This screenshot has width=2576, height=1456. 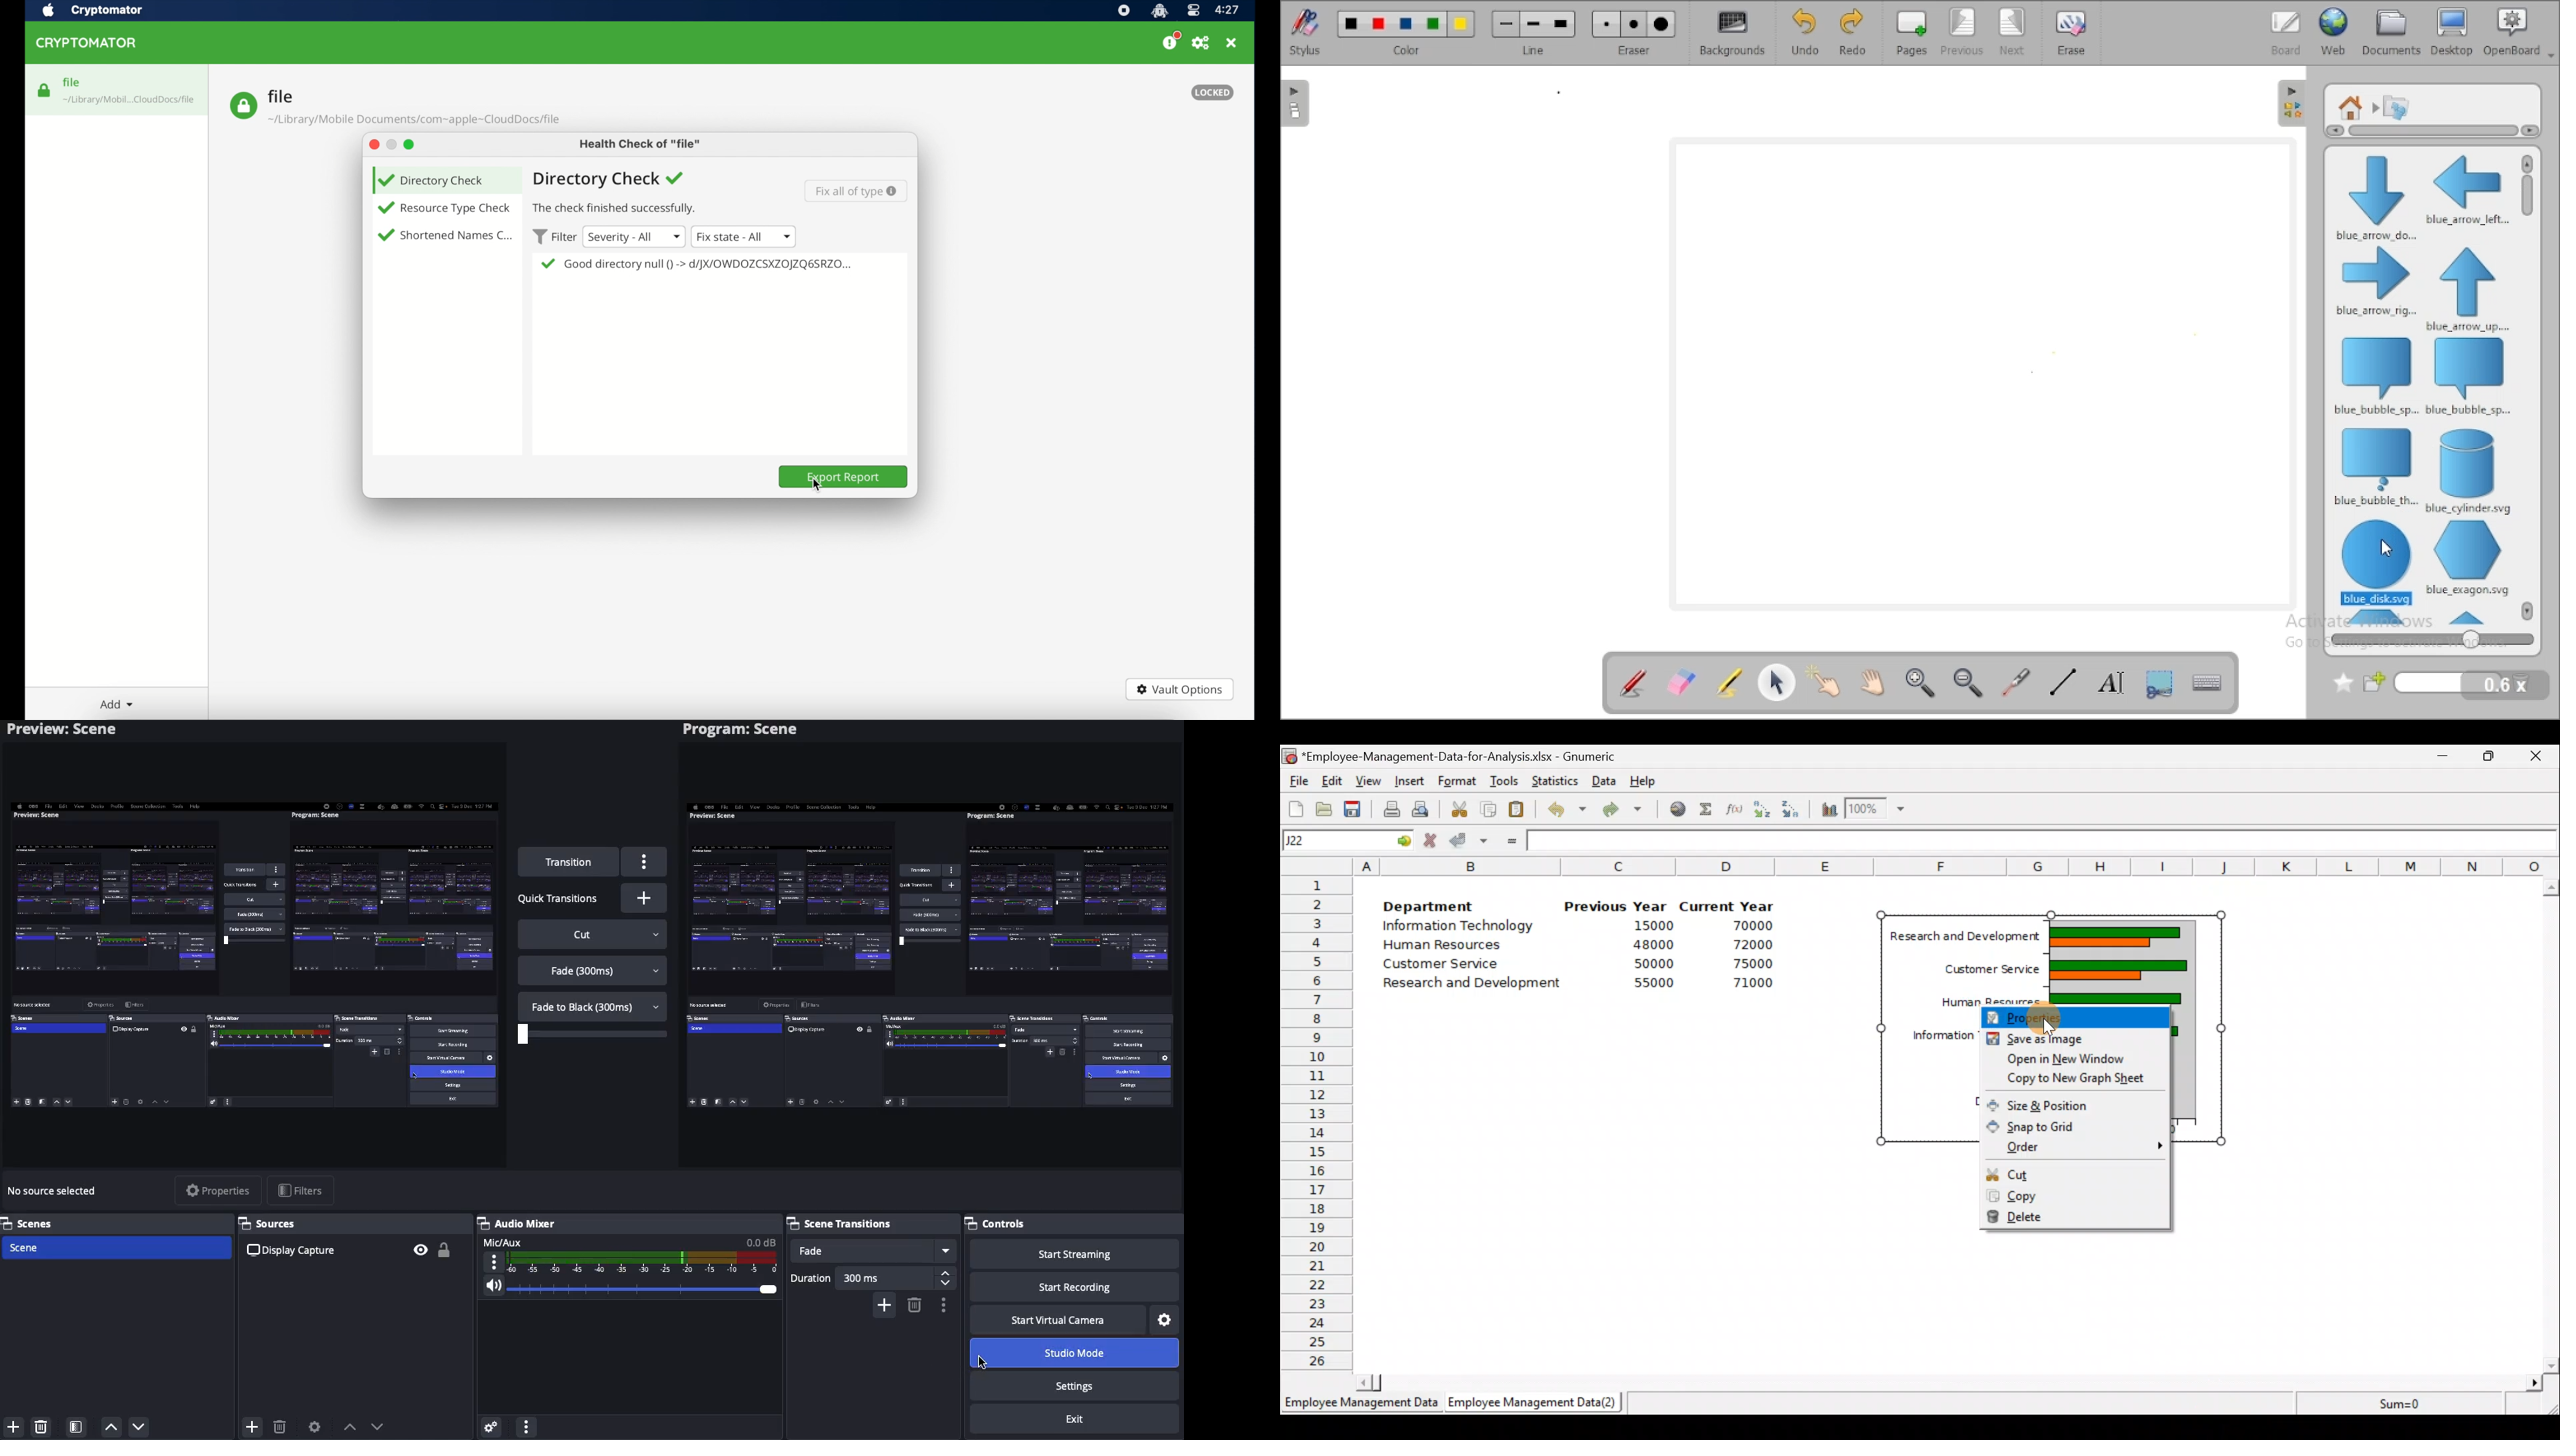 I want to click on 15000, so click(x=1649, y=928).